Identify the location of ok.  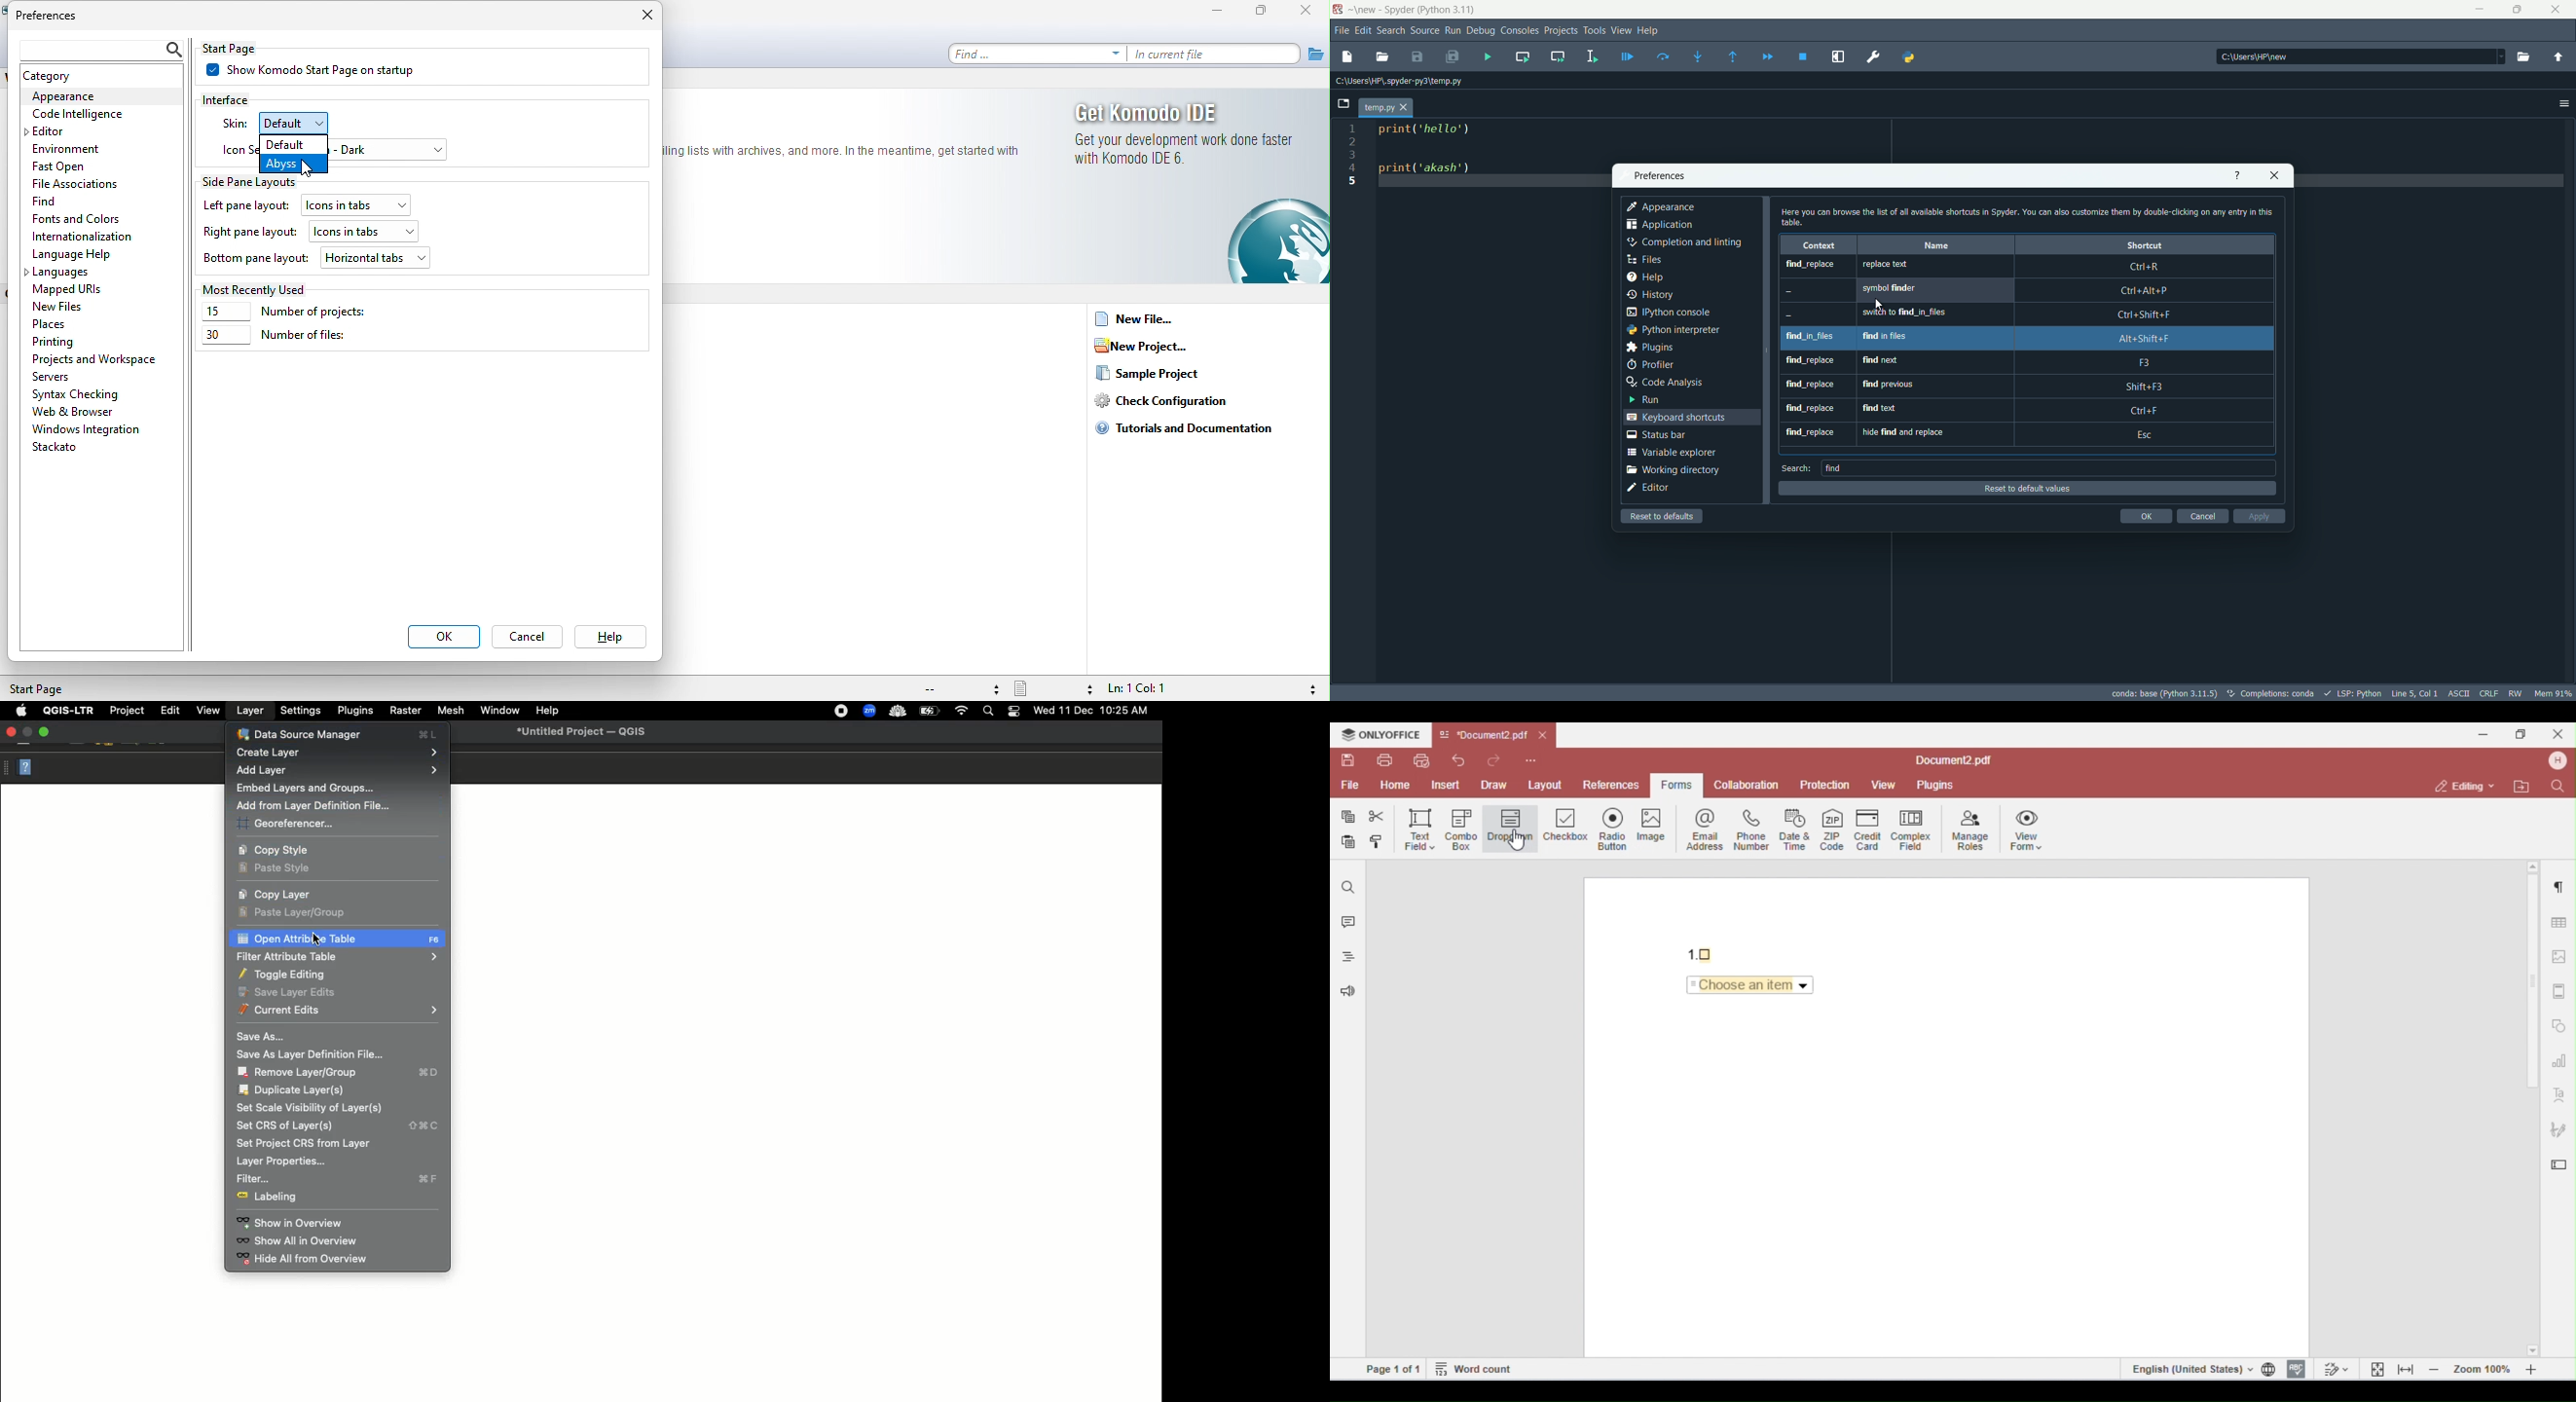
(2146, 517).